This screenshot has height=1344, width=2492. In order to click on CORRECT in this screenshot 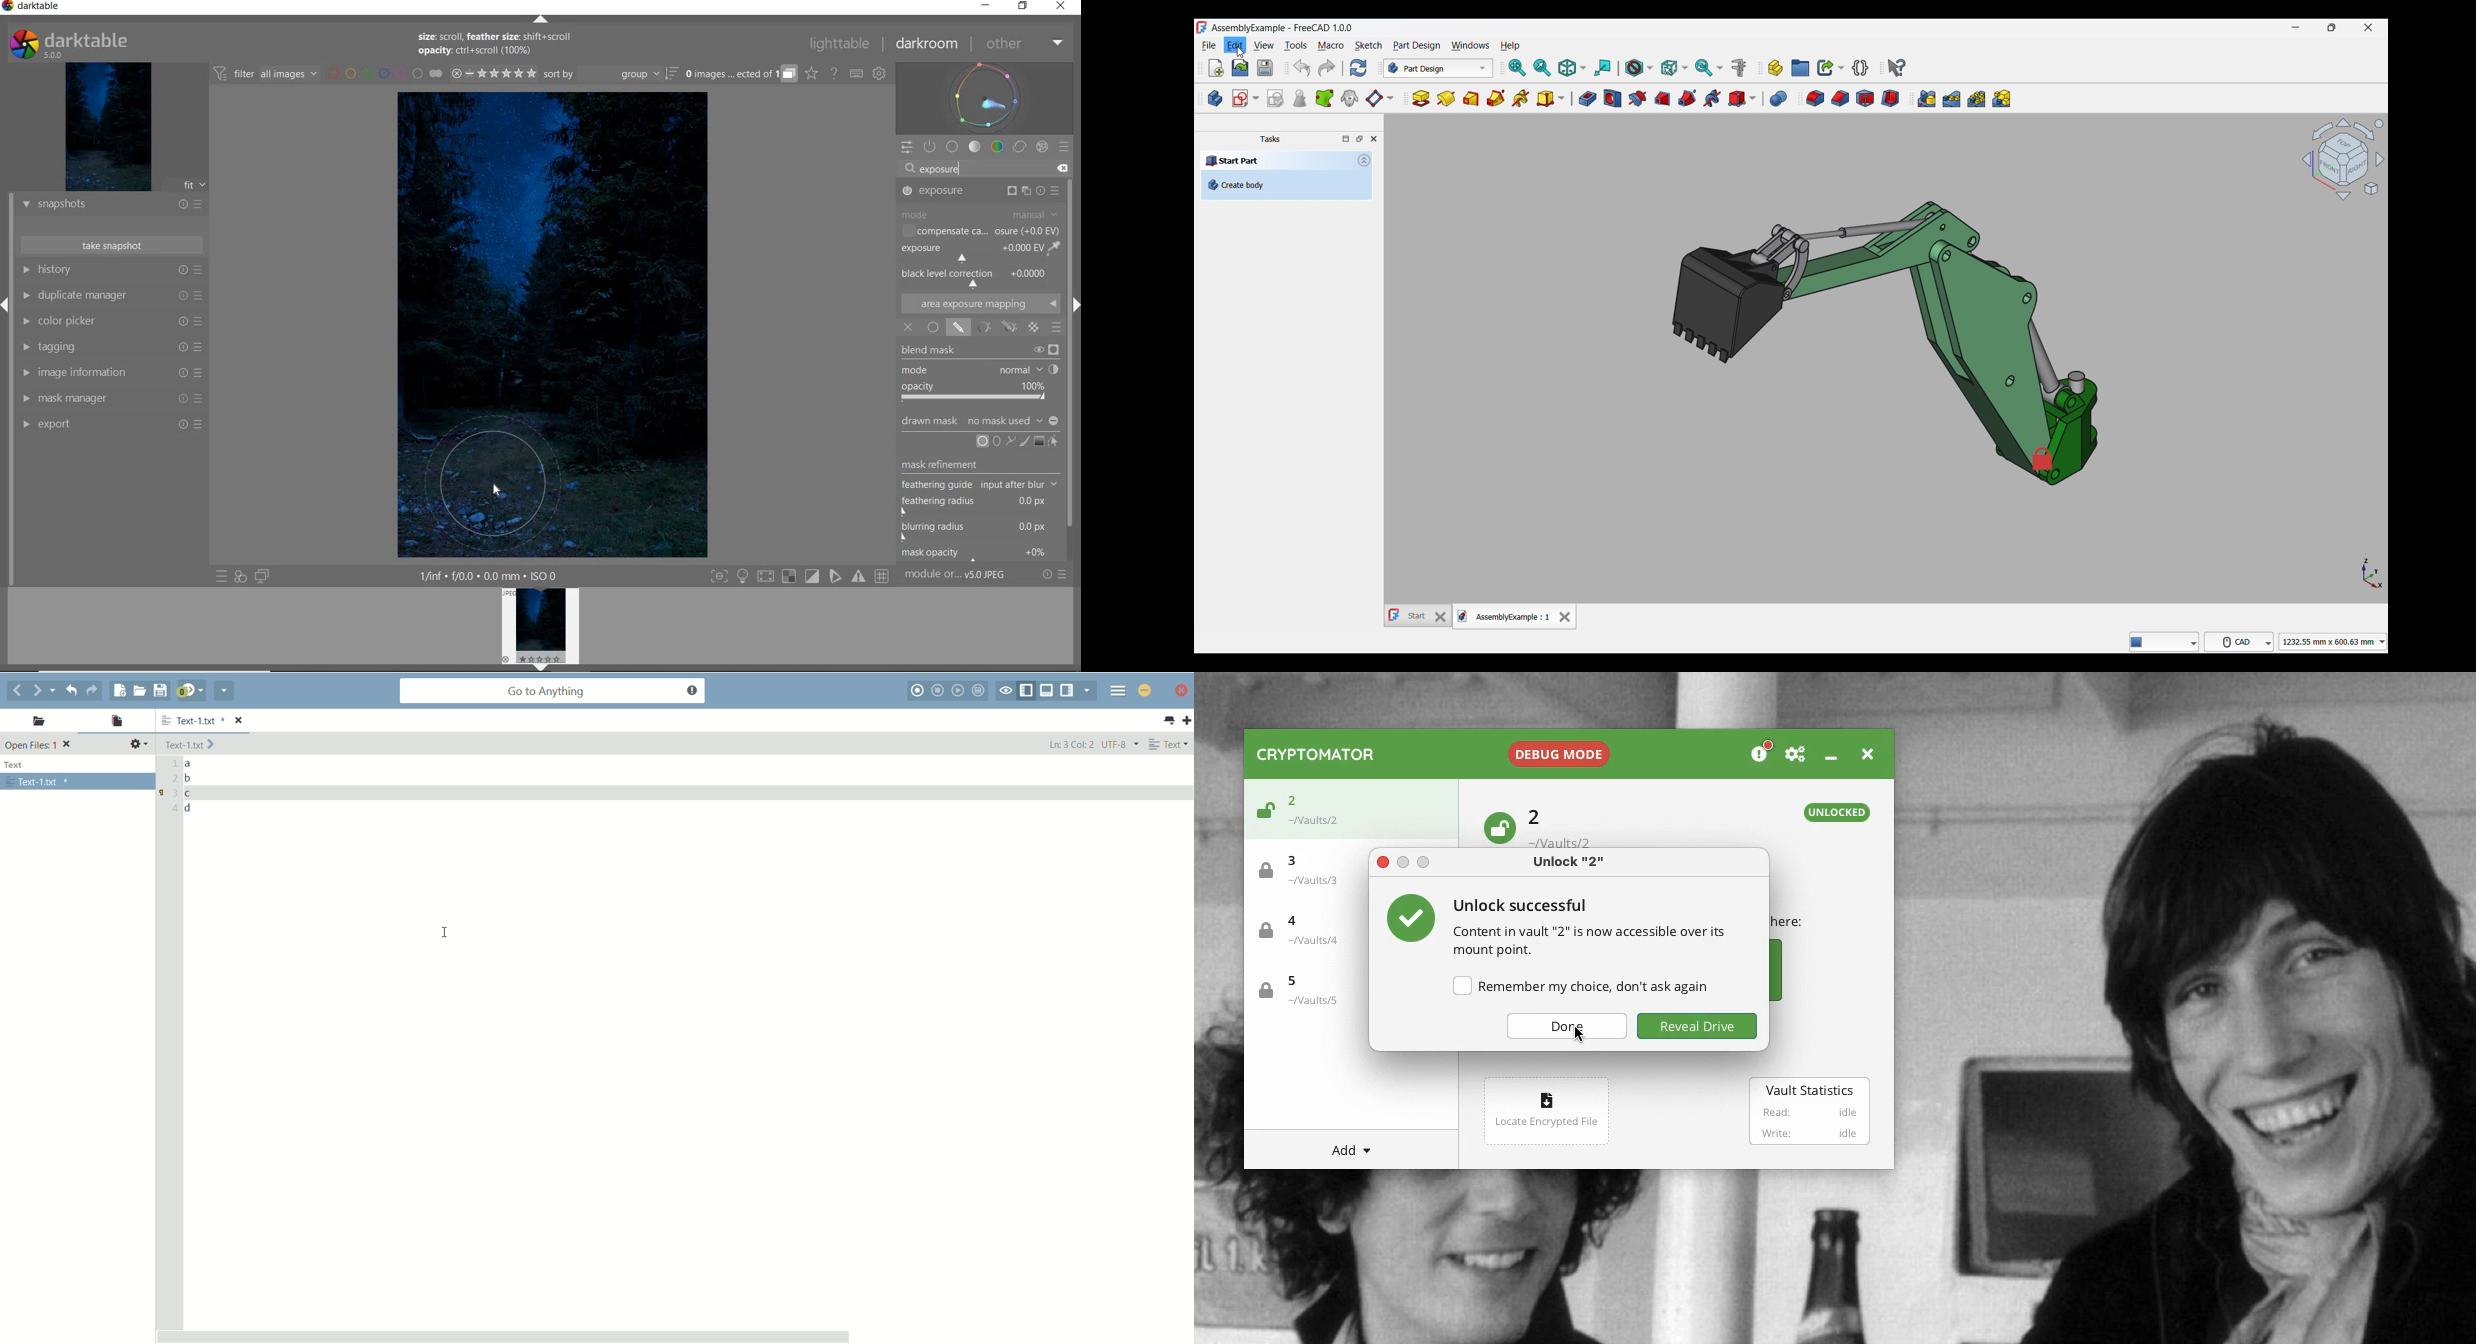, I will do `click(1021, 146)`.